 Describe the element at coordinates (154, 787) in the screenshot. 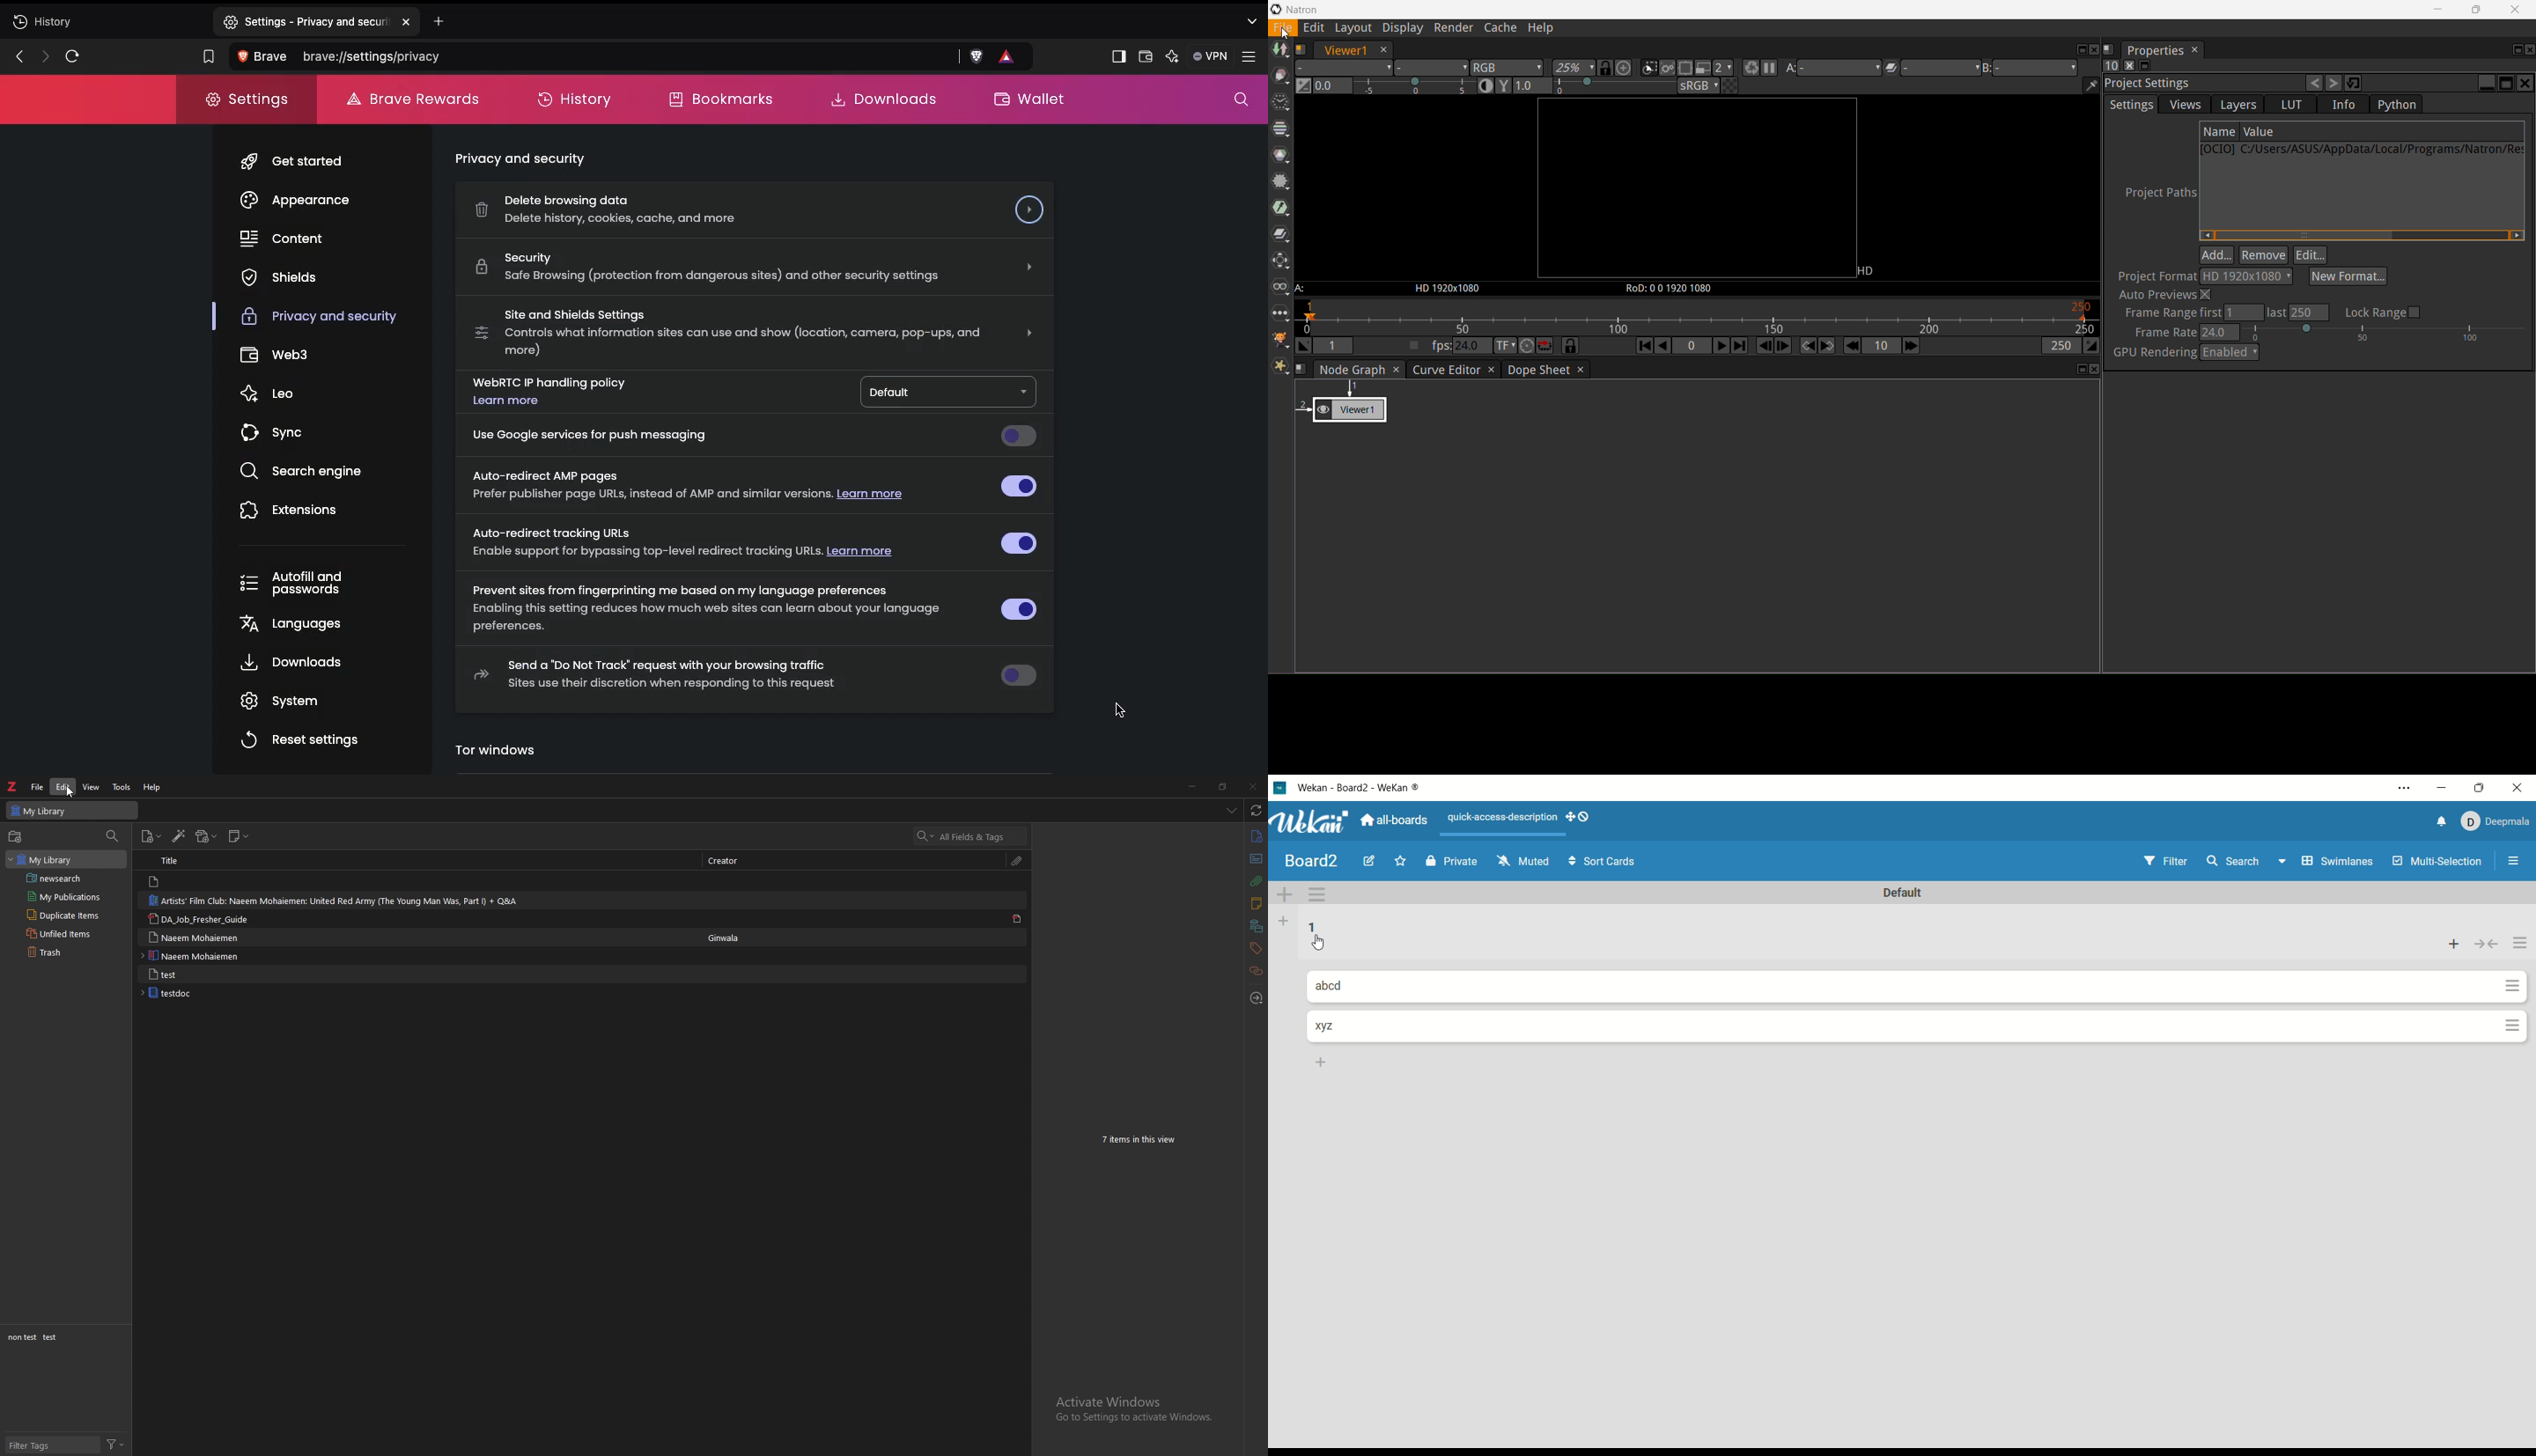

I see `help` at that location.